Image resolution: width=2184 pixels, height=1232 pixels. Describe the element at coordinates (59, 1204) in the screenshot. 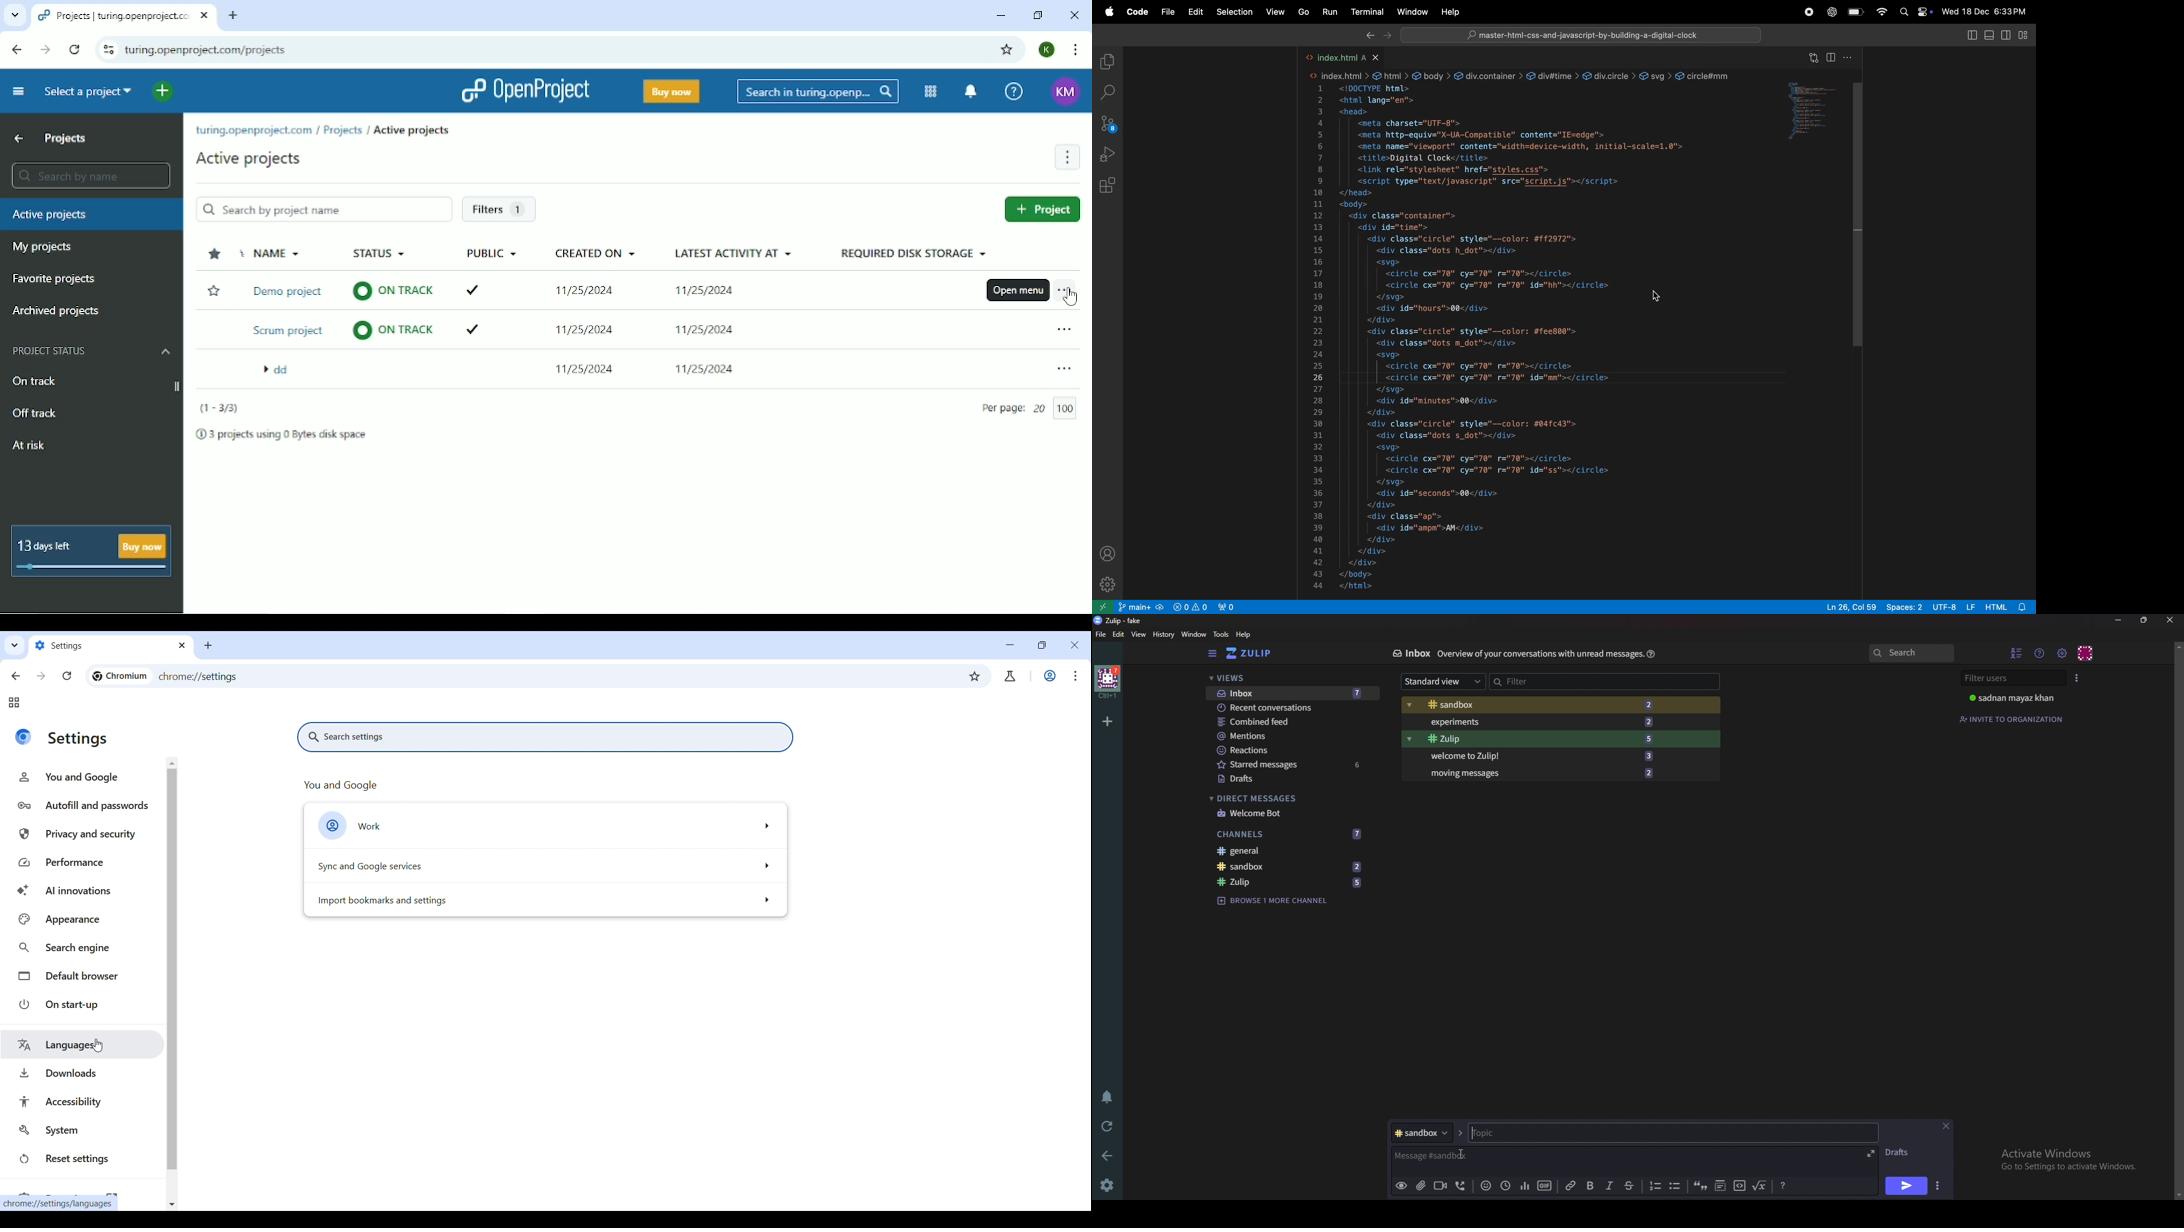

I see `Web link of page being clicked on by cursor` at that location.